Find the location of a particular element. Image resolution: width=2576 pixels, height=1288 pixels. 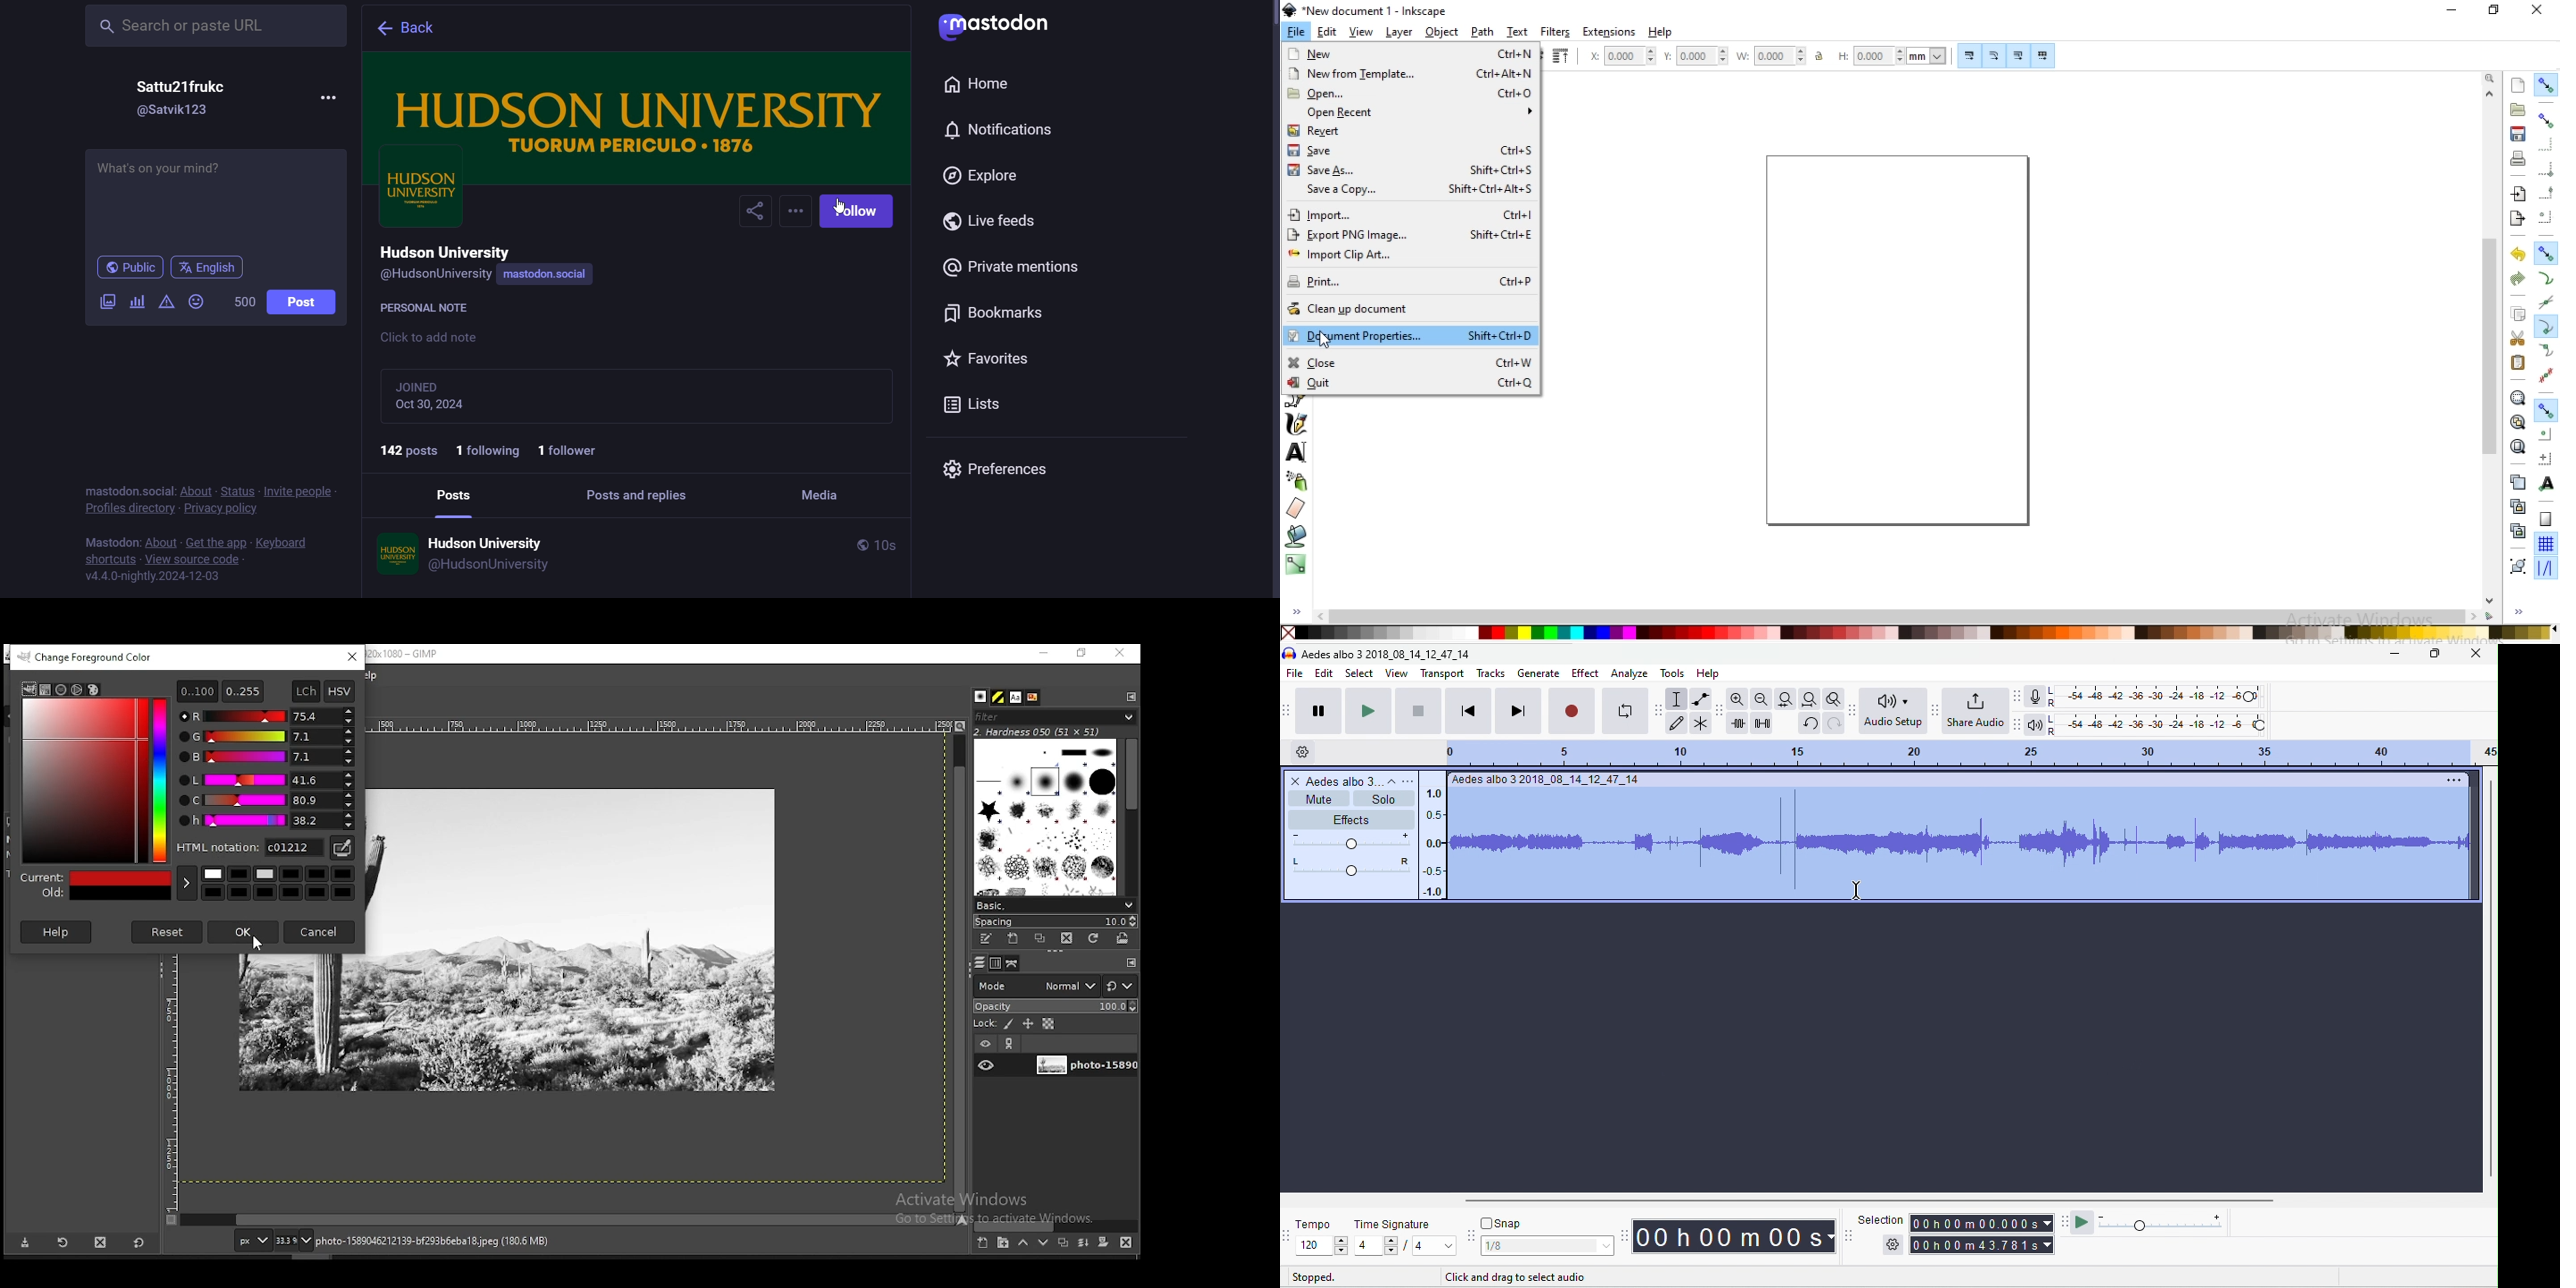

color picker is located at coordinates (341, 849).